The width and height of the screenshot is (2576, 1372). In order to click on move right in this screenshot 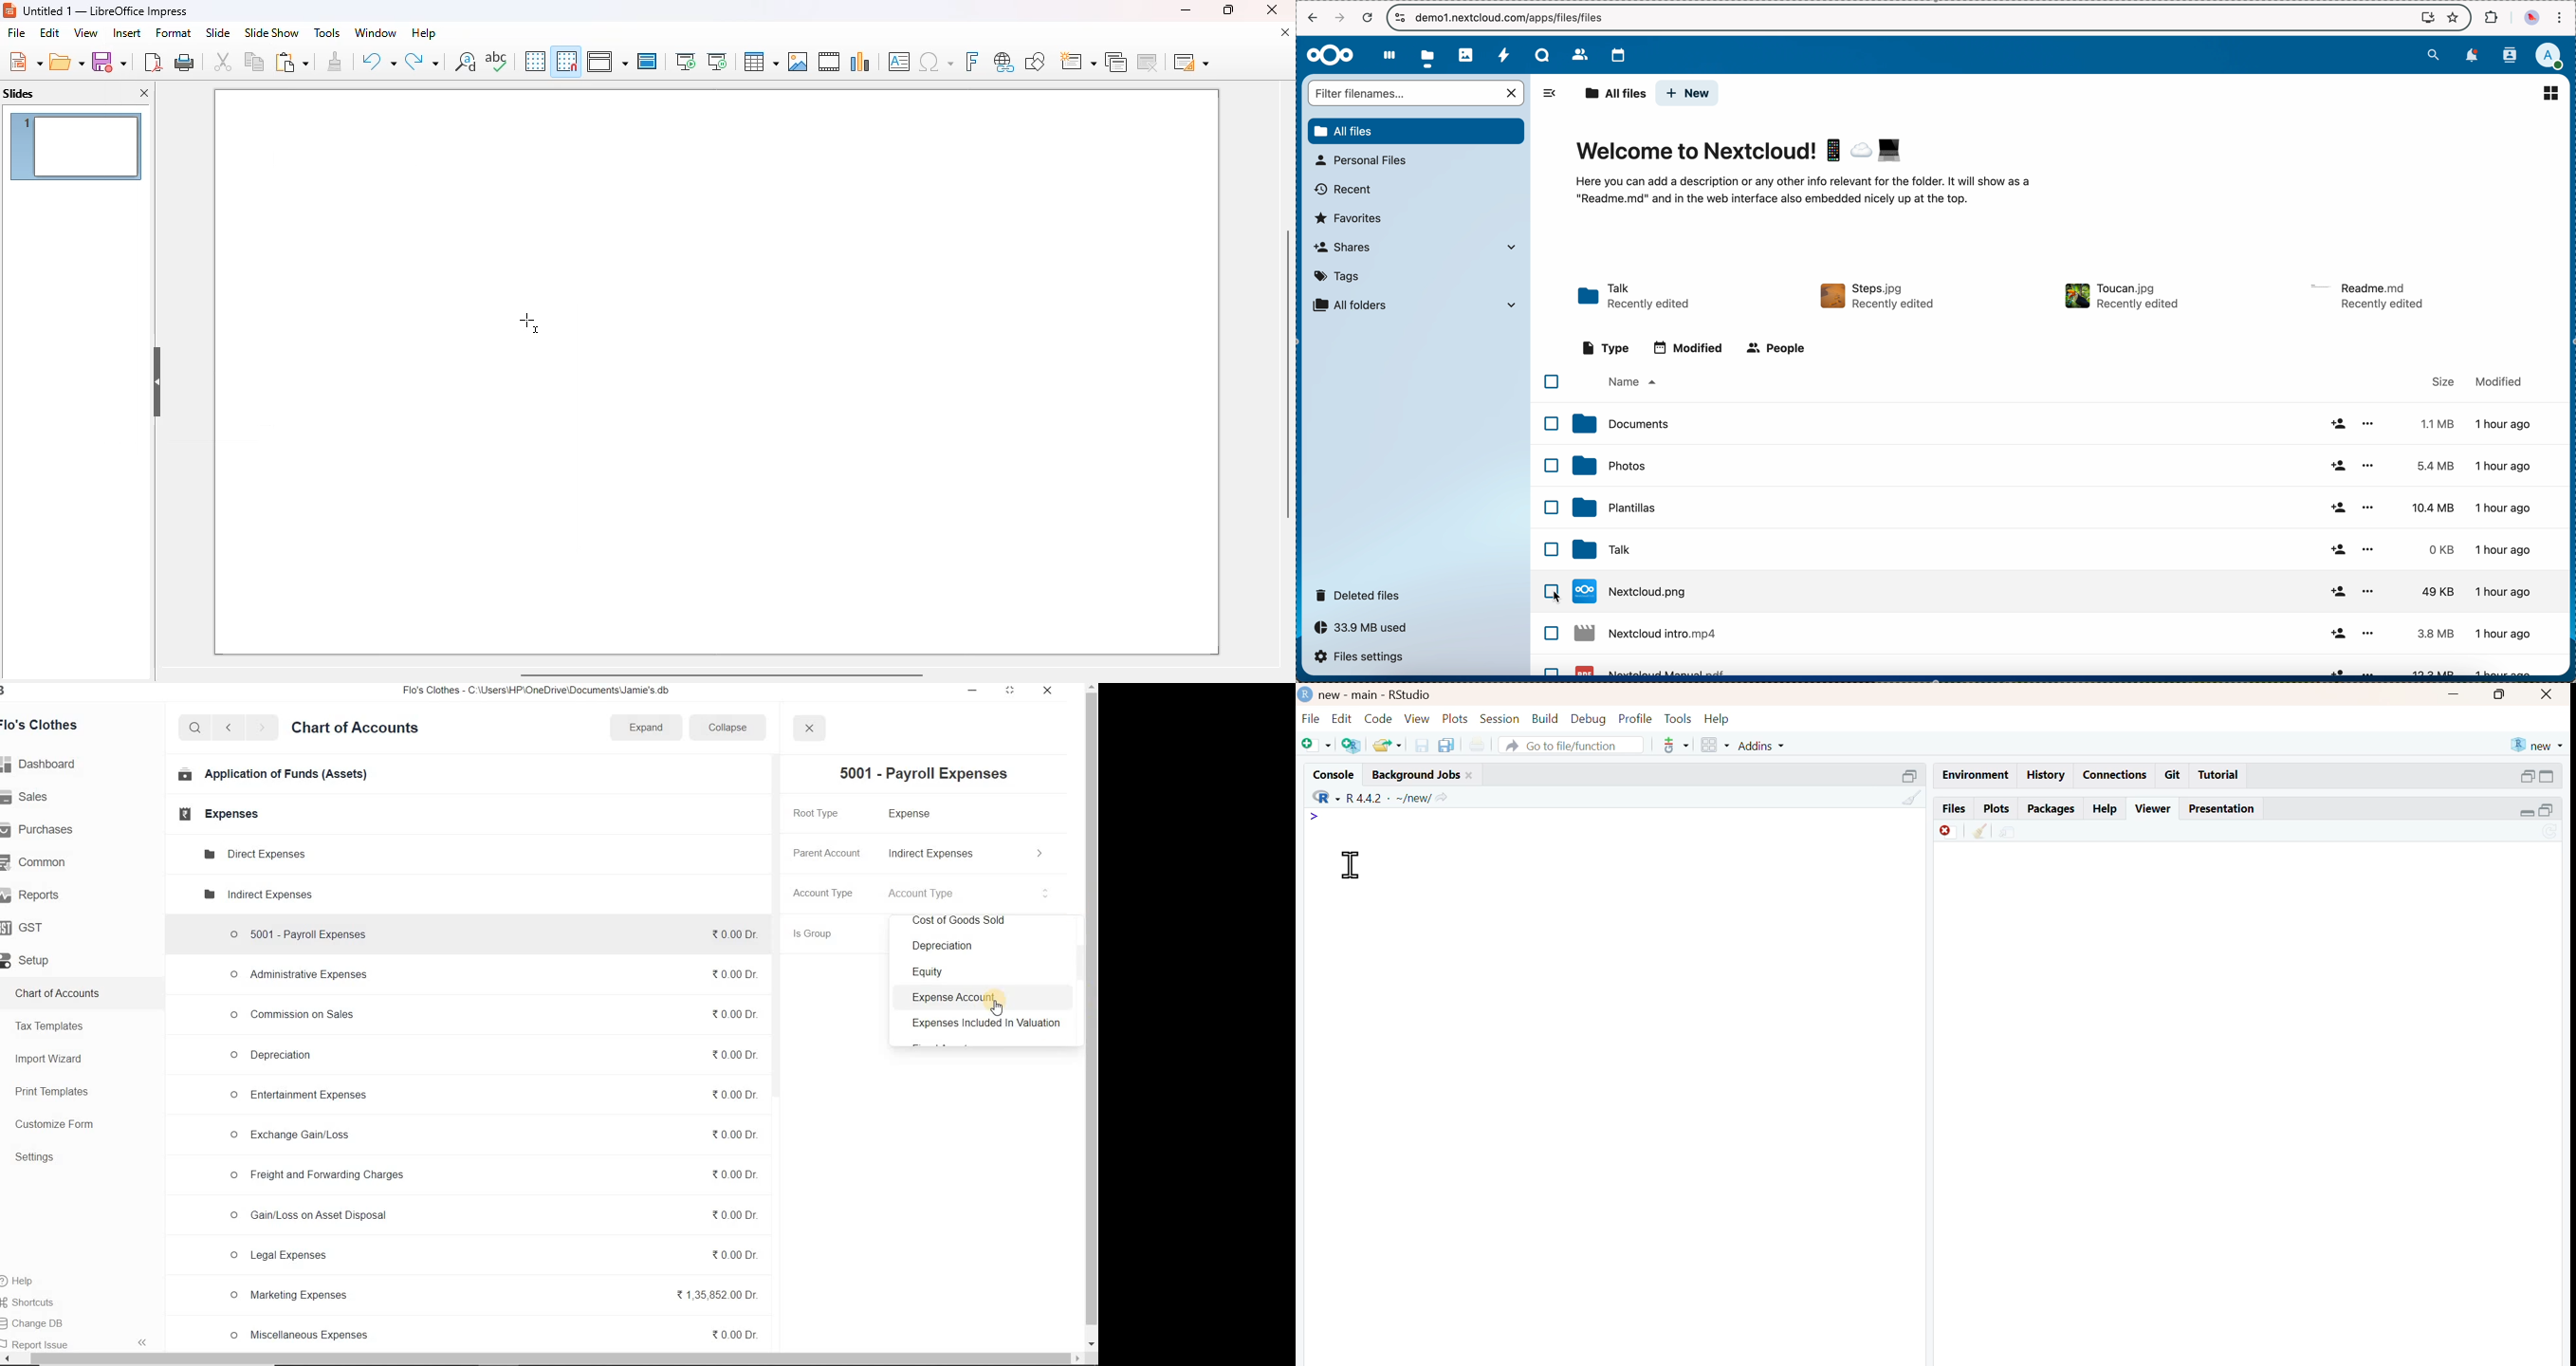, I will do `click(1077, 1359)`.